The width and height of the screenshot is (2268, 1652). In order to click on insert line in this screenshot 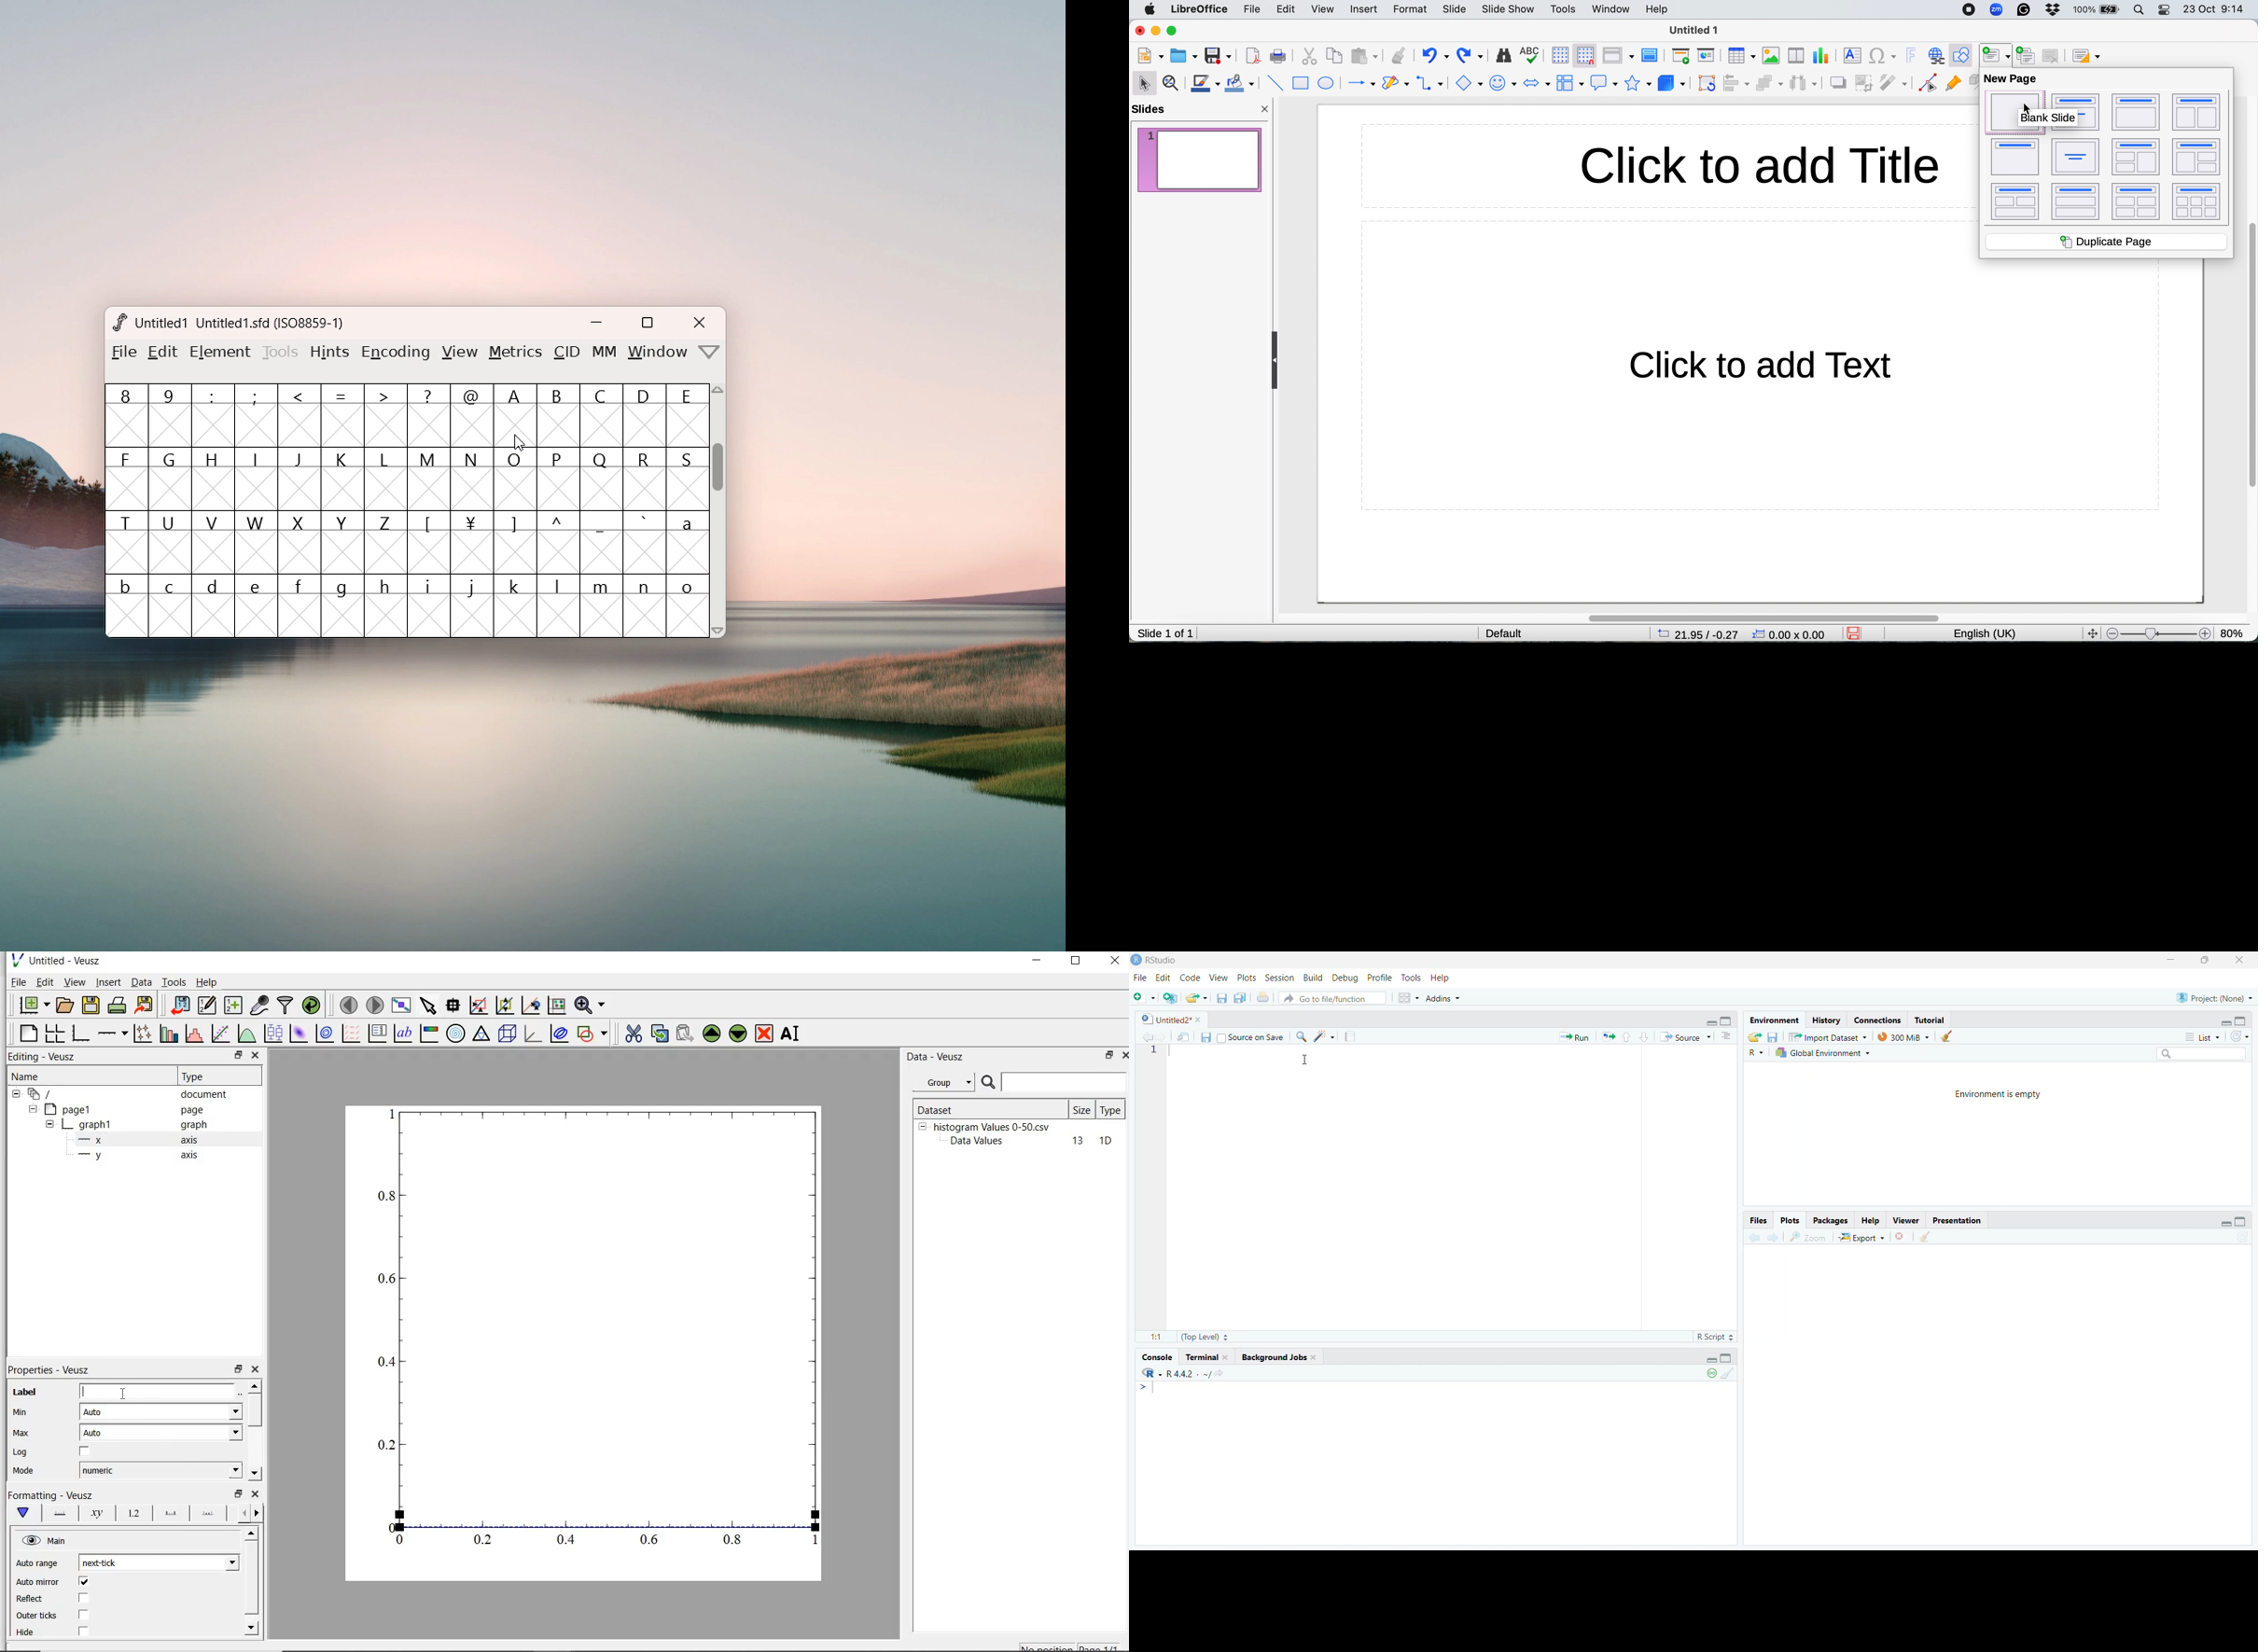, I will do `click(1273, 82)`.